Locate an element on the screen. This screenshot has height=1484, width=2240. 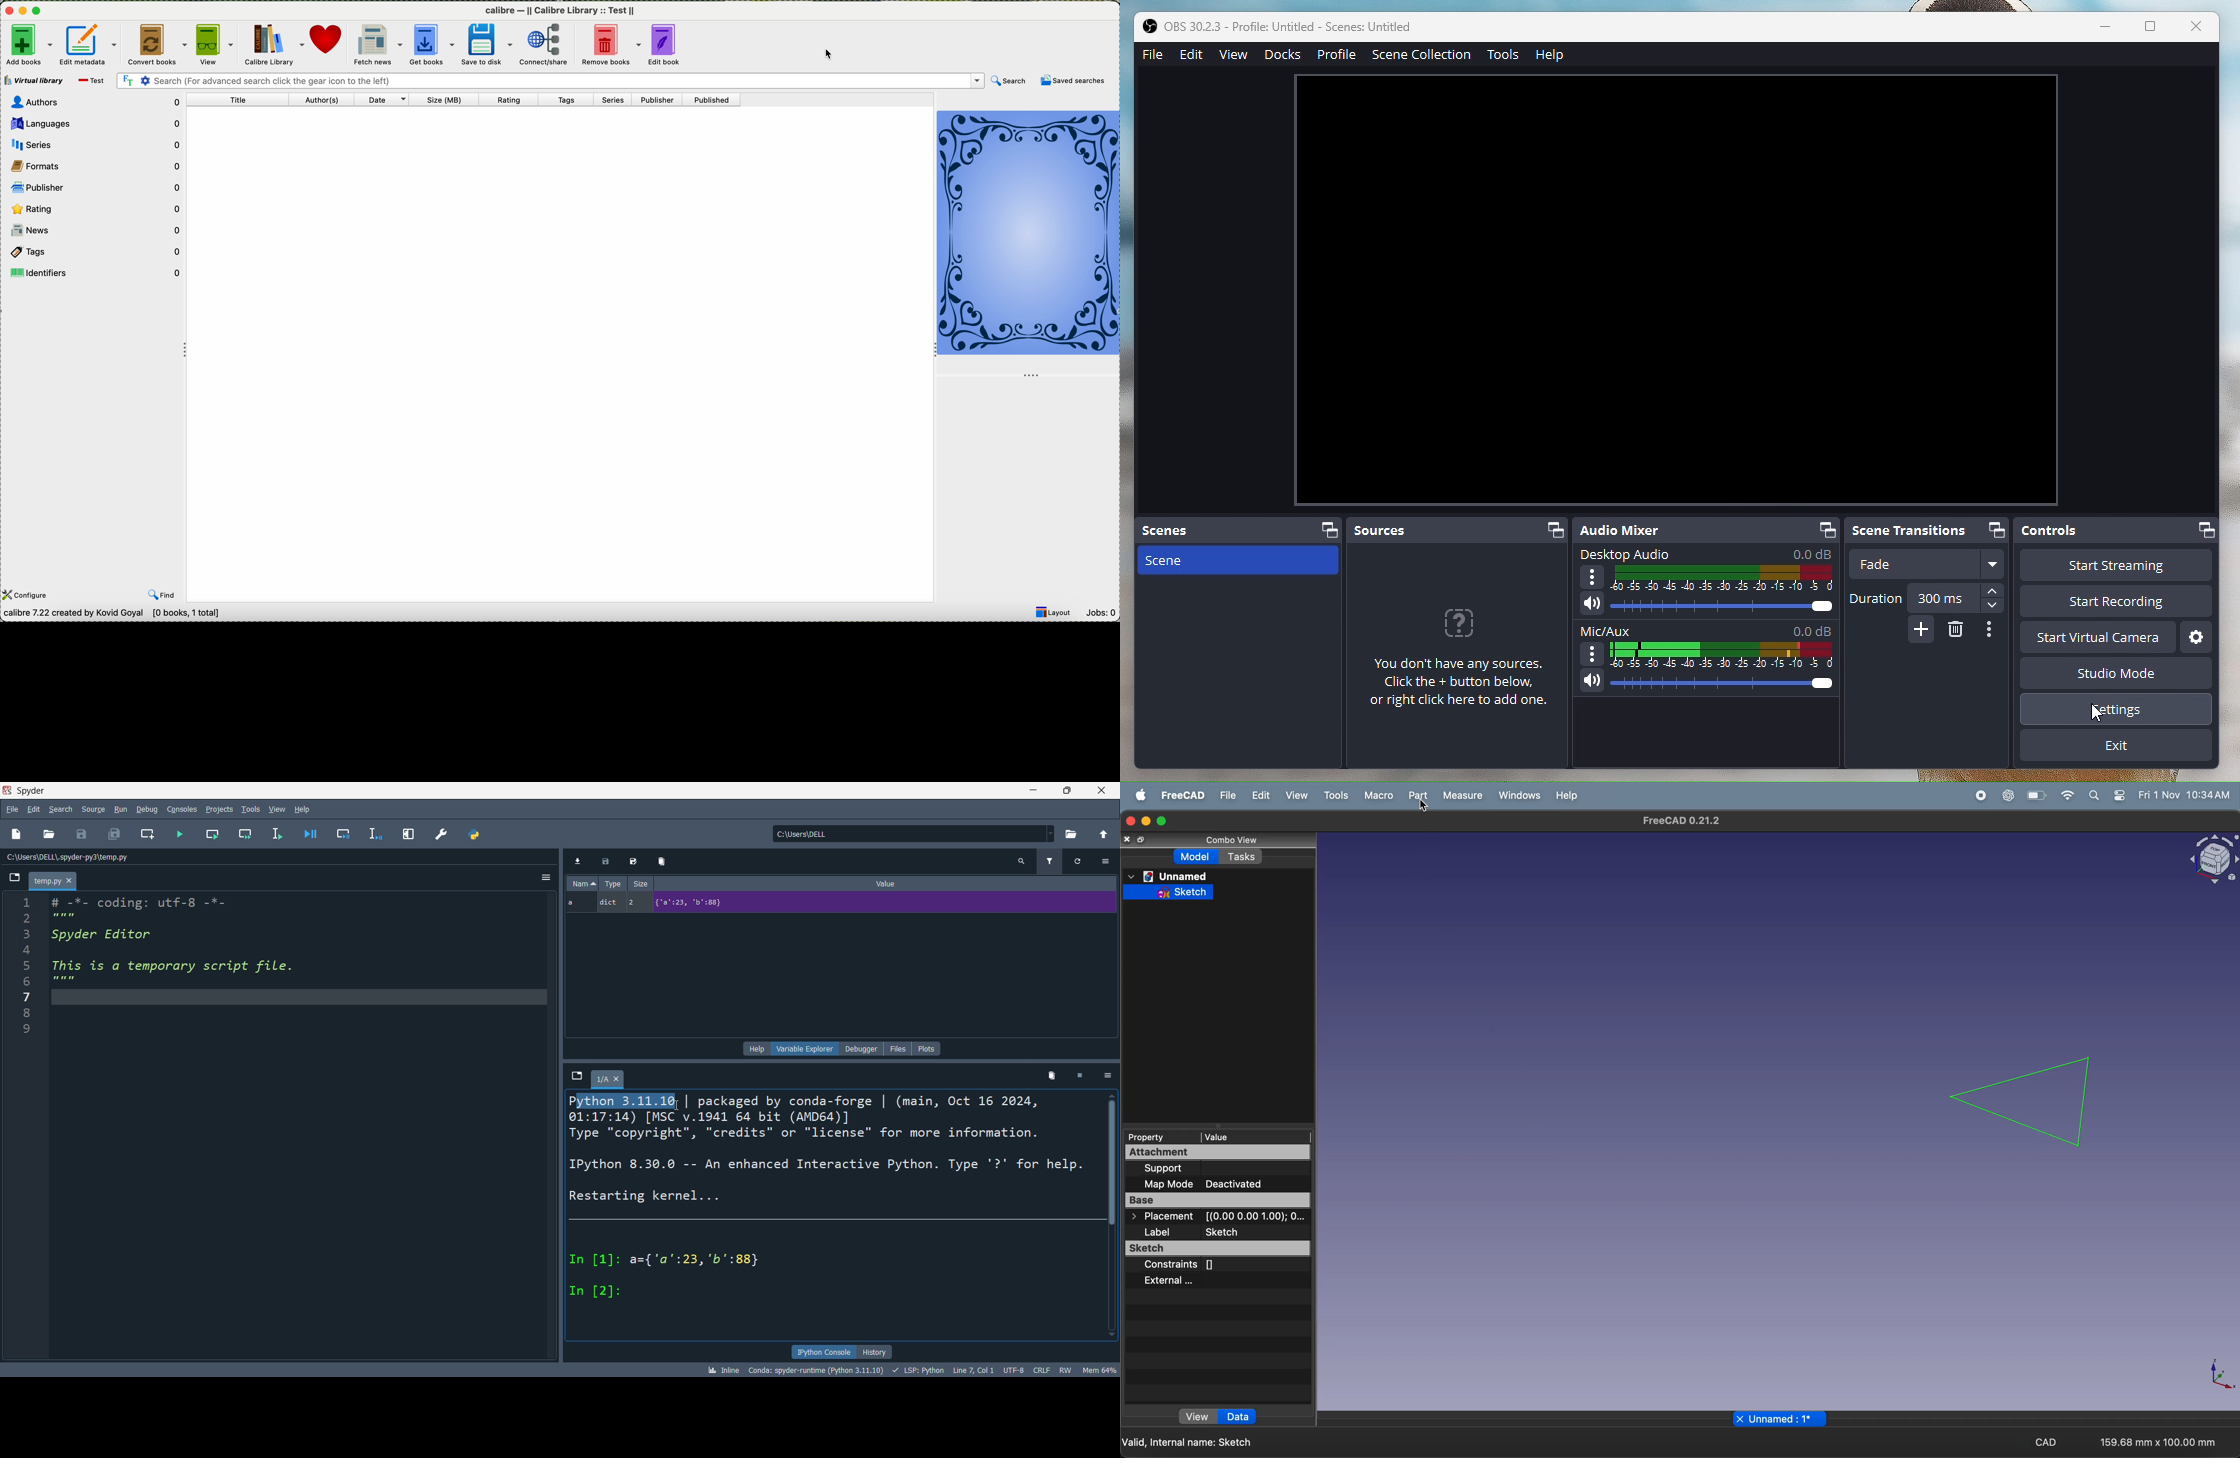
saved searches is located at coordinates (1074, 81).